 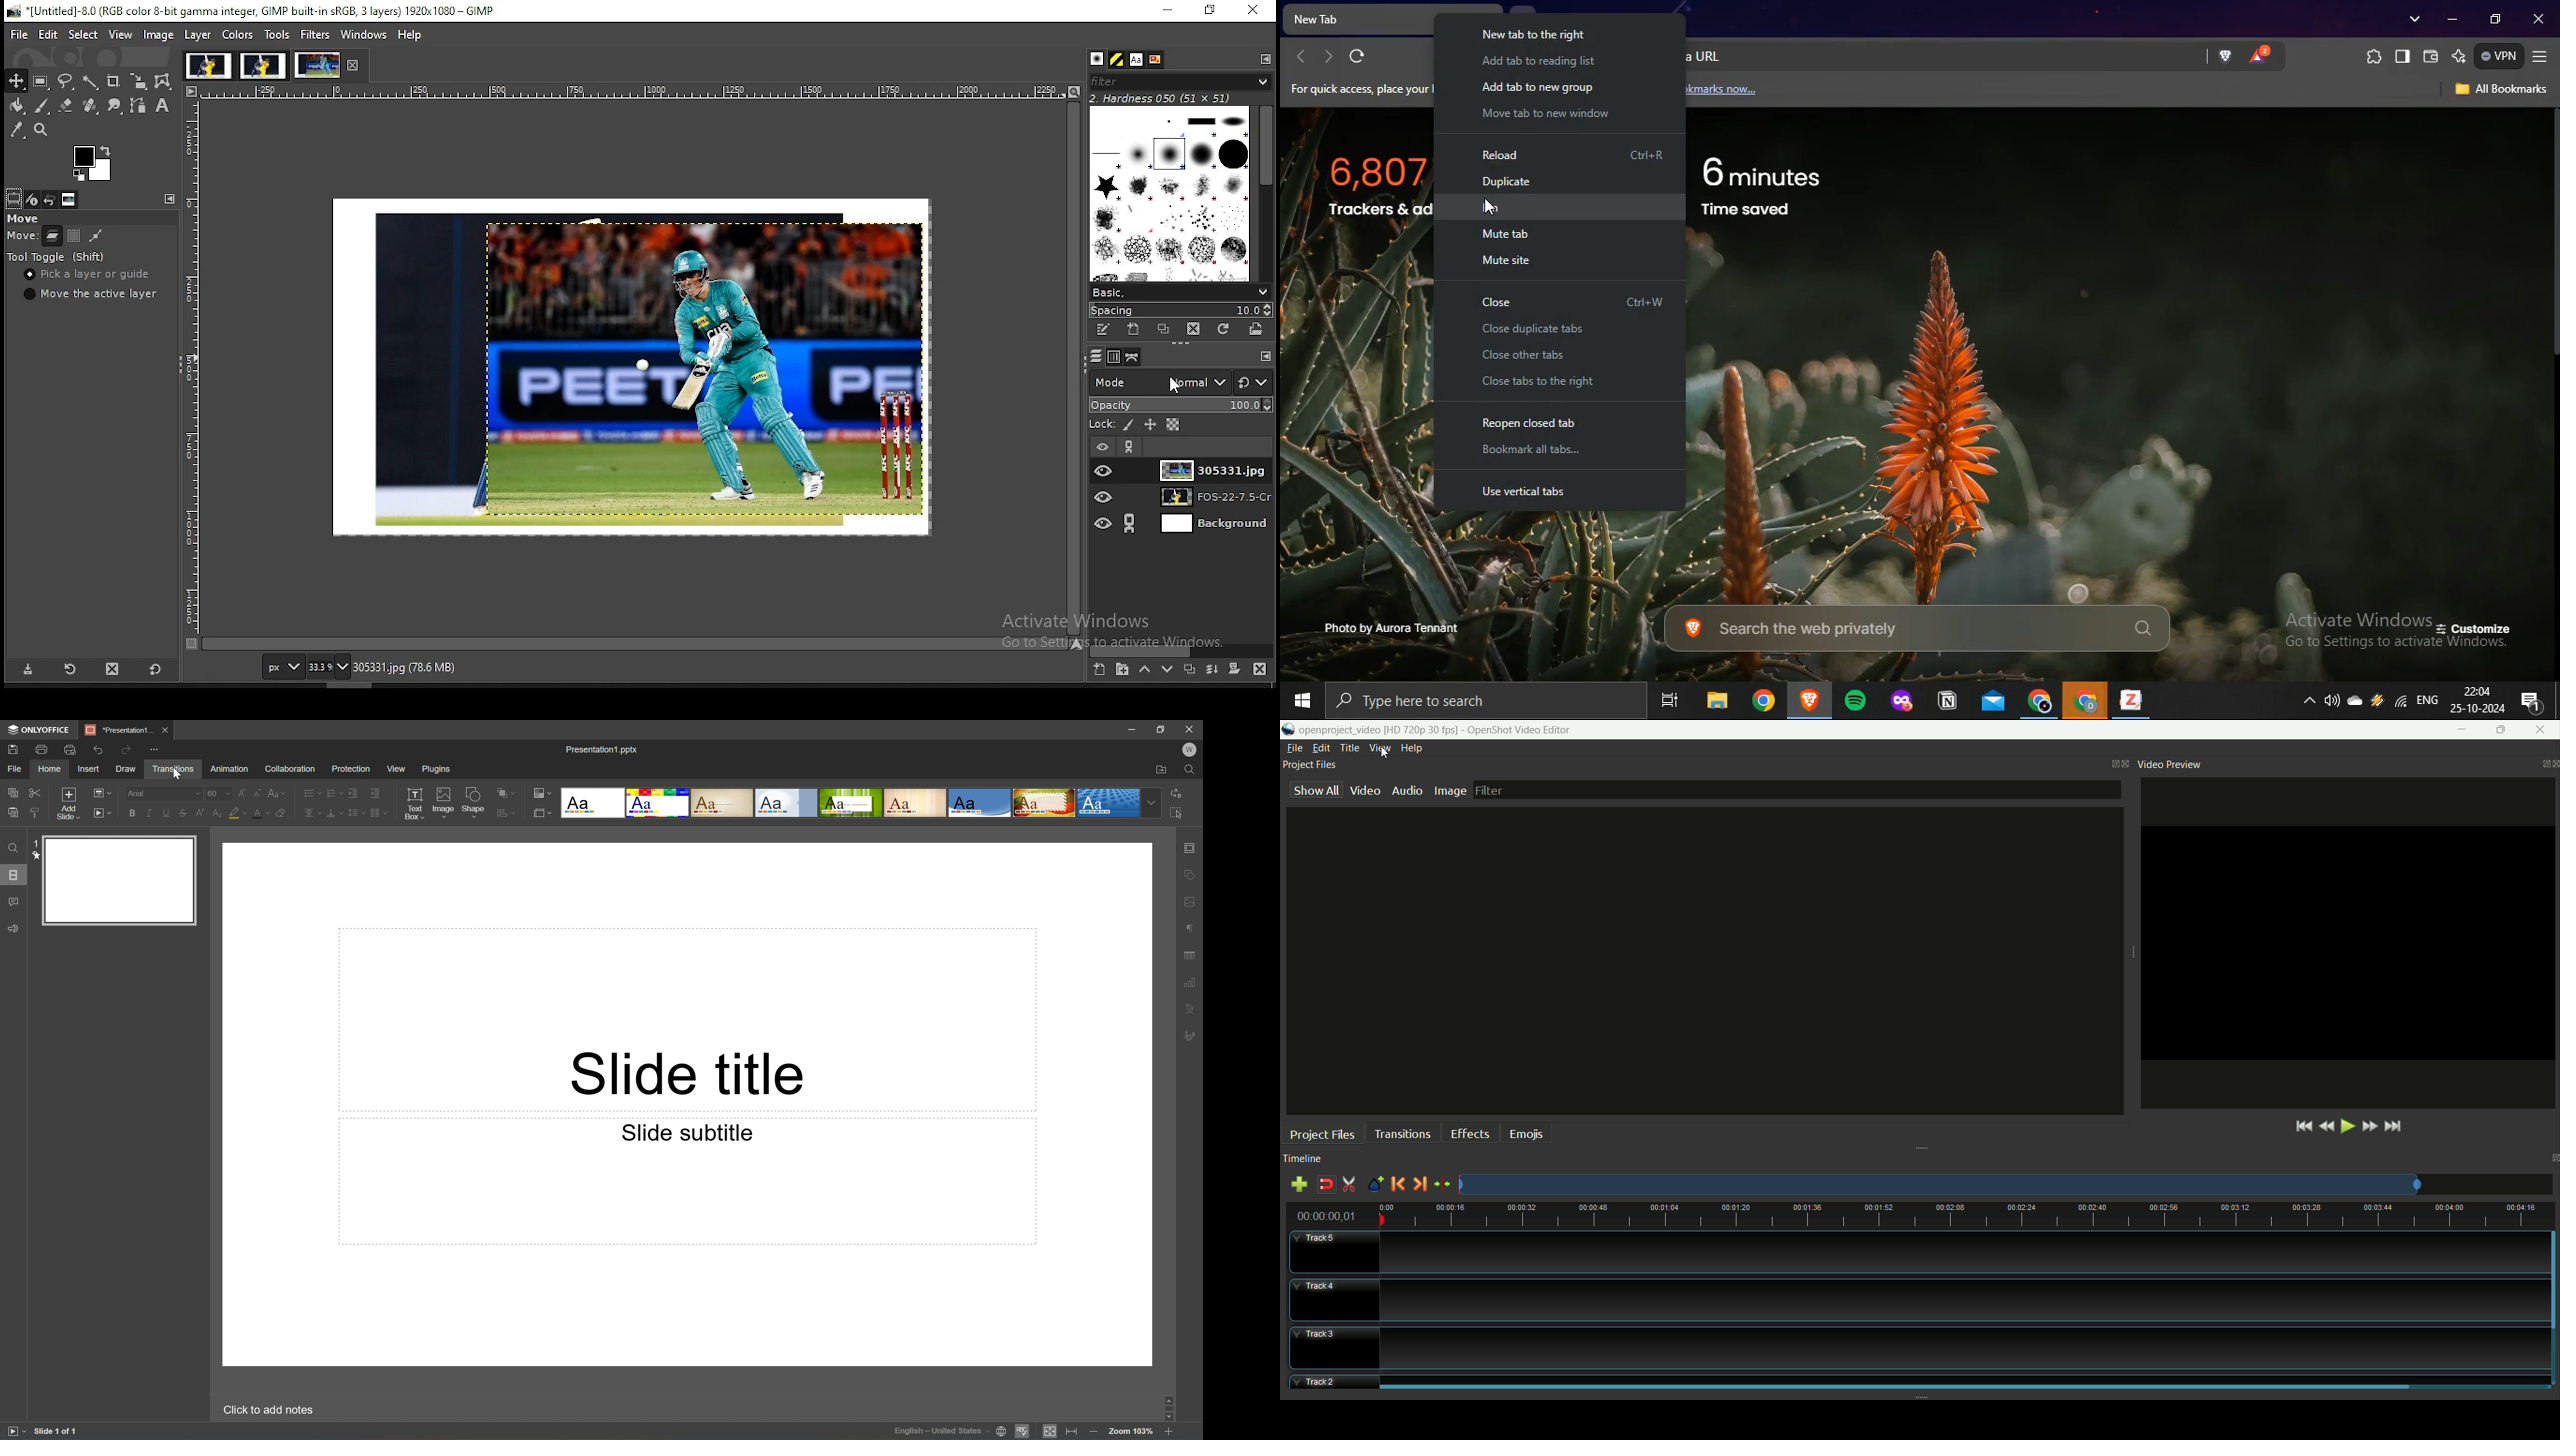 What do you see at coordinates (148, 813) in the screenshot?
I see `Underline` at bounding box center [148, 813].